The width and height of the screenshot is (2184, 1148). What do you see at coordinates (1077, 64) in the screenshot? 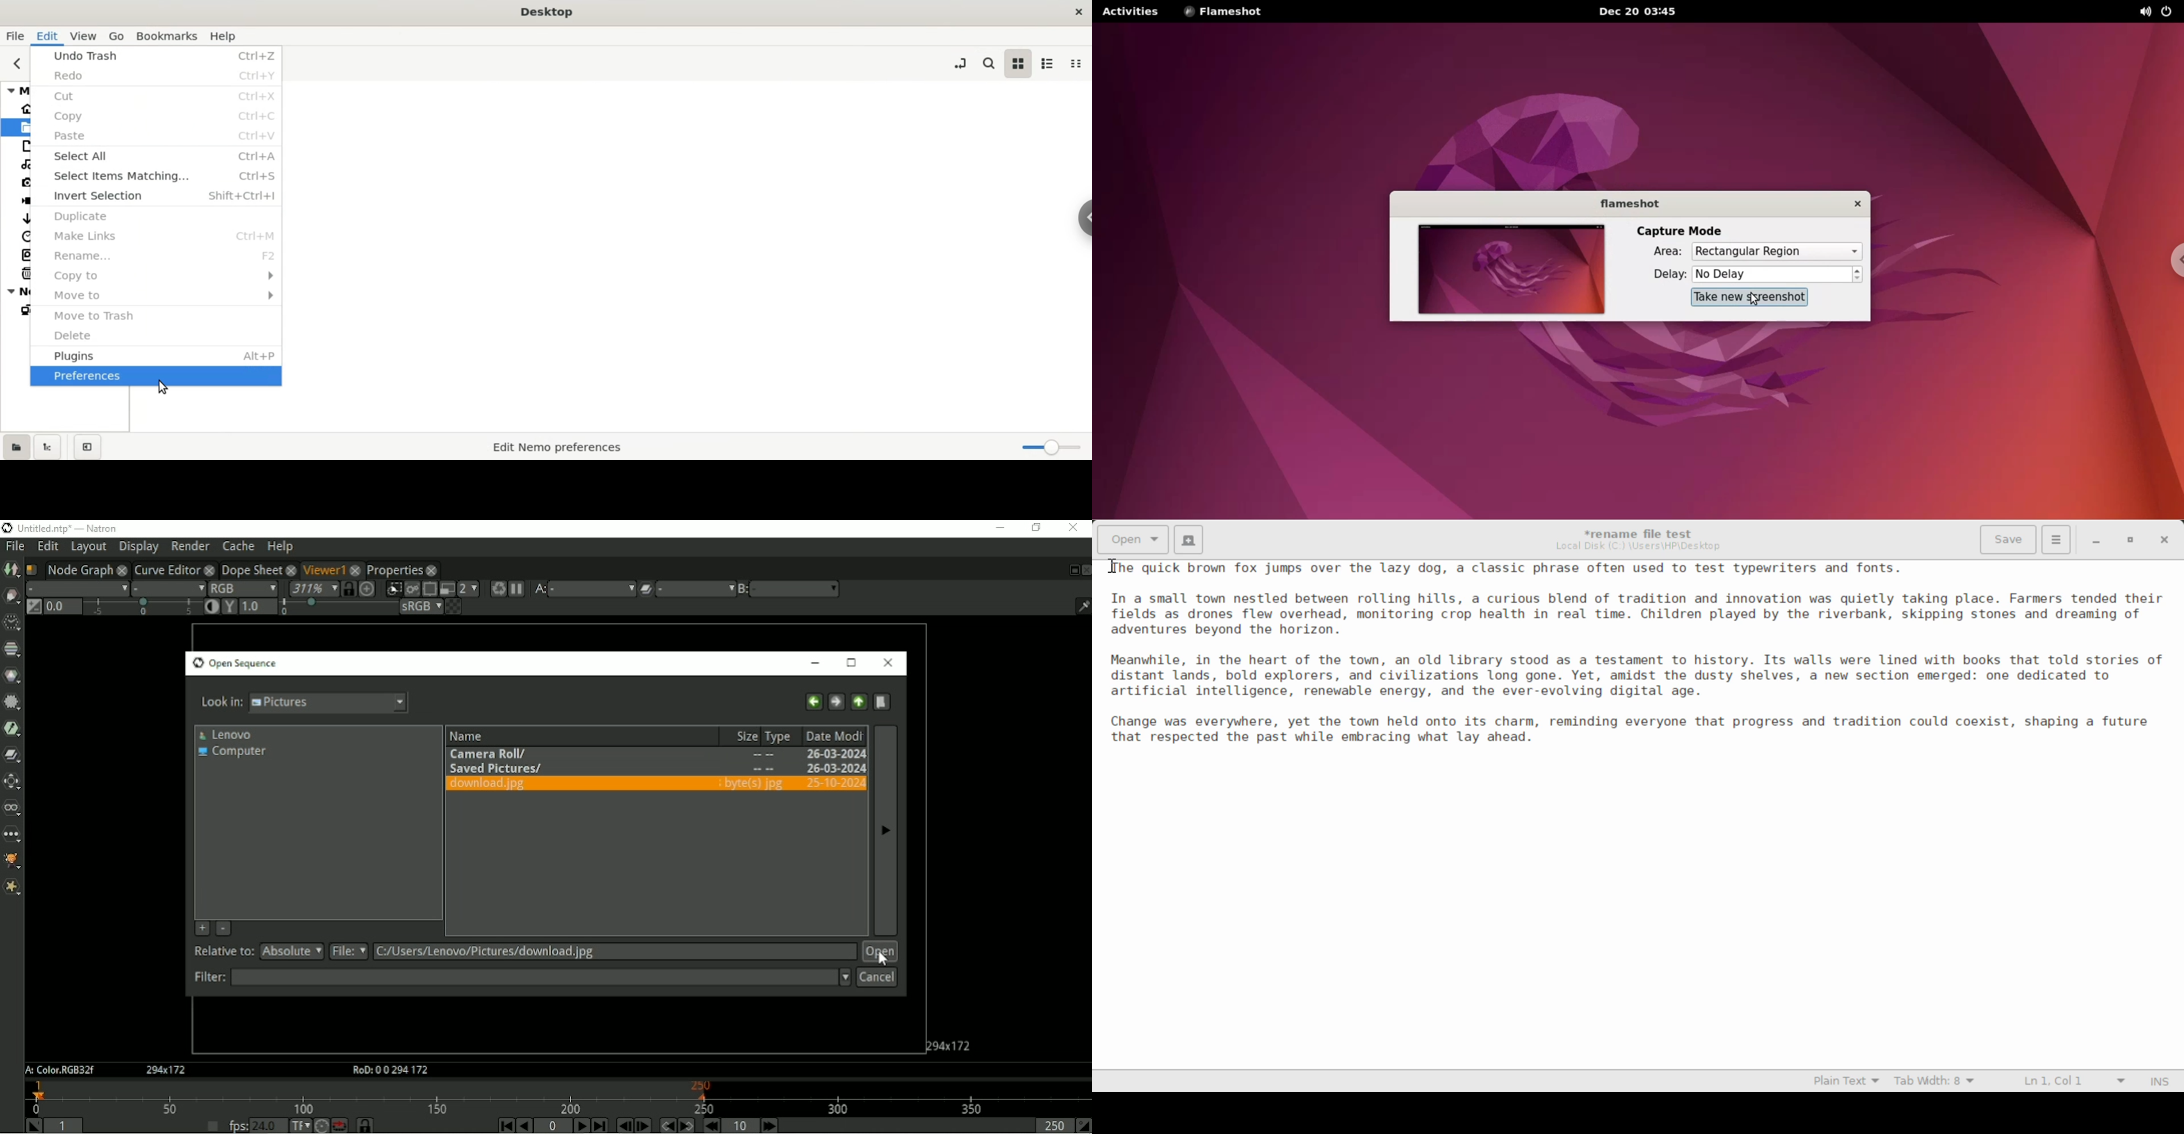
I see `compact view` at bounding box center [1077, 64].